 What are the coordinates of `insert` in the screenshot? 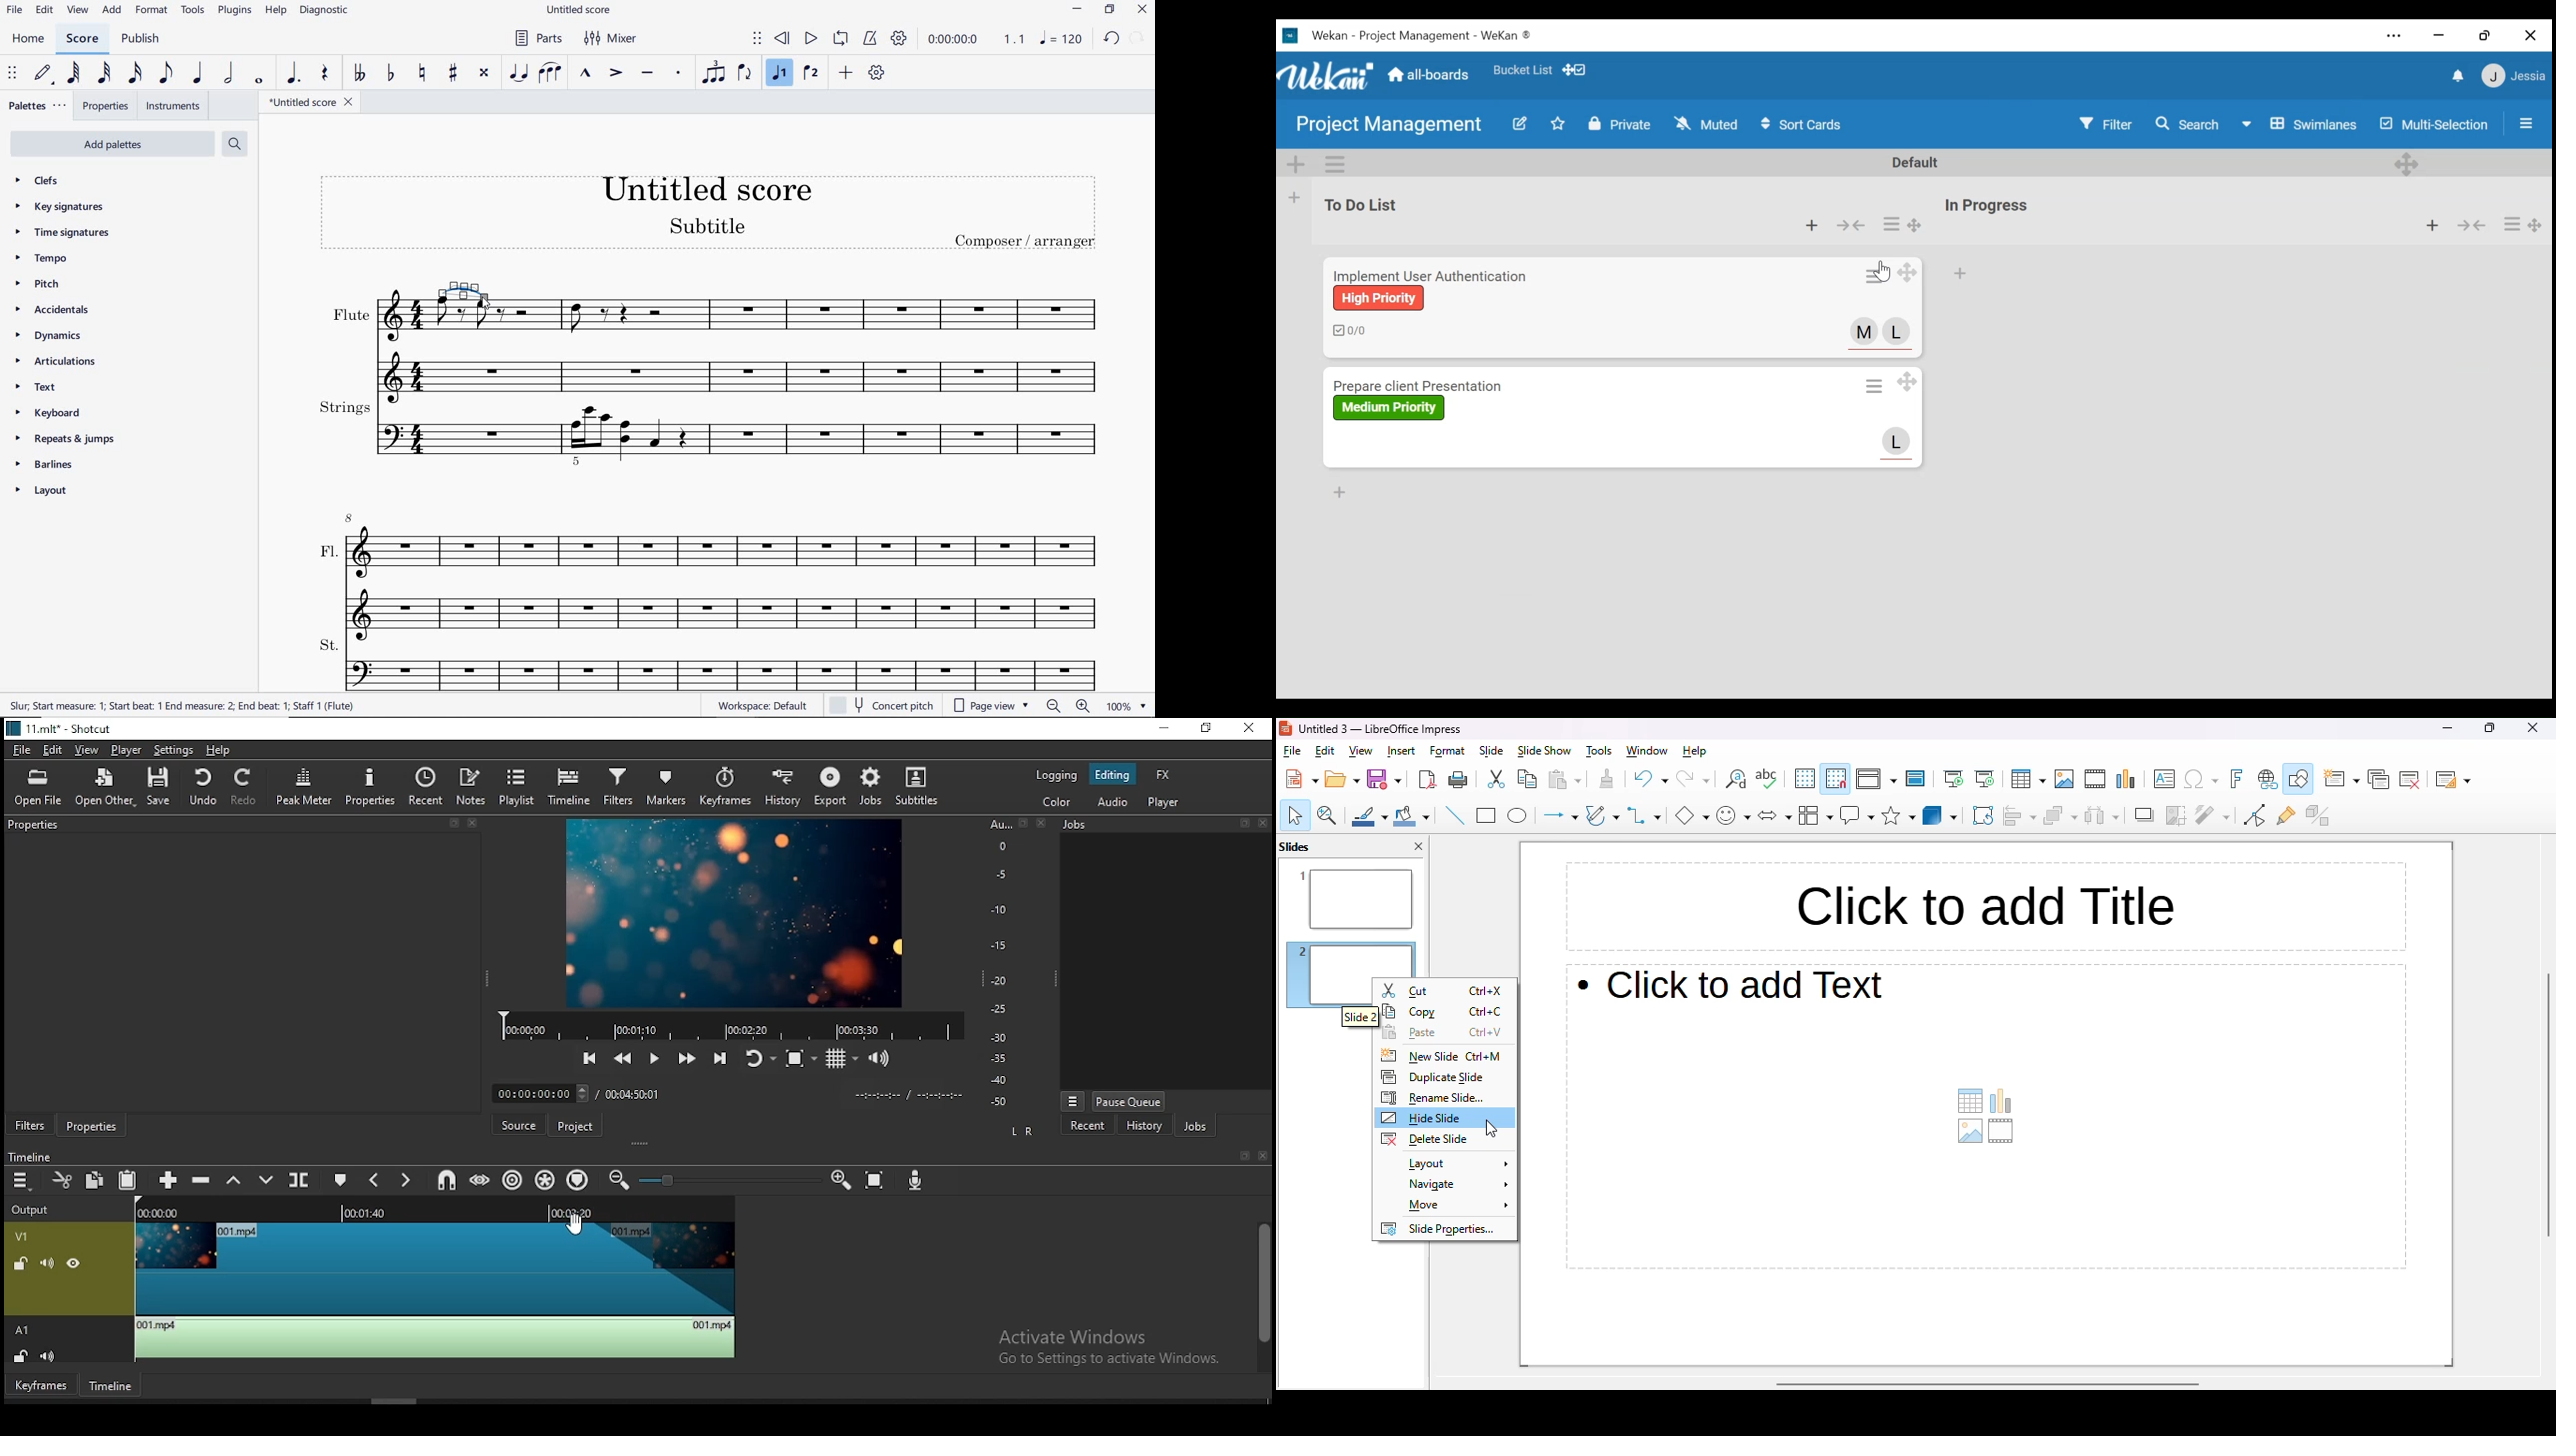 It's located at (1401, 751).